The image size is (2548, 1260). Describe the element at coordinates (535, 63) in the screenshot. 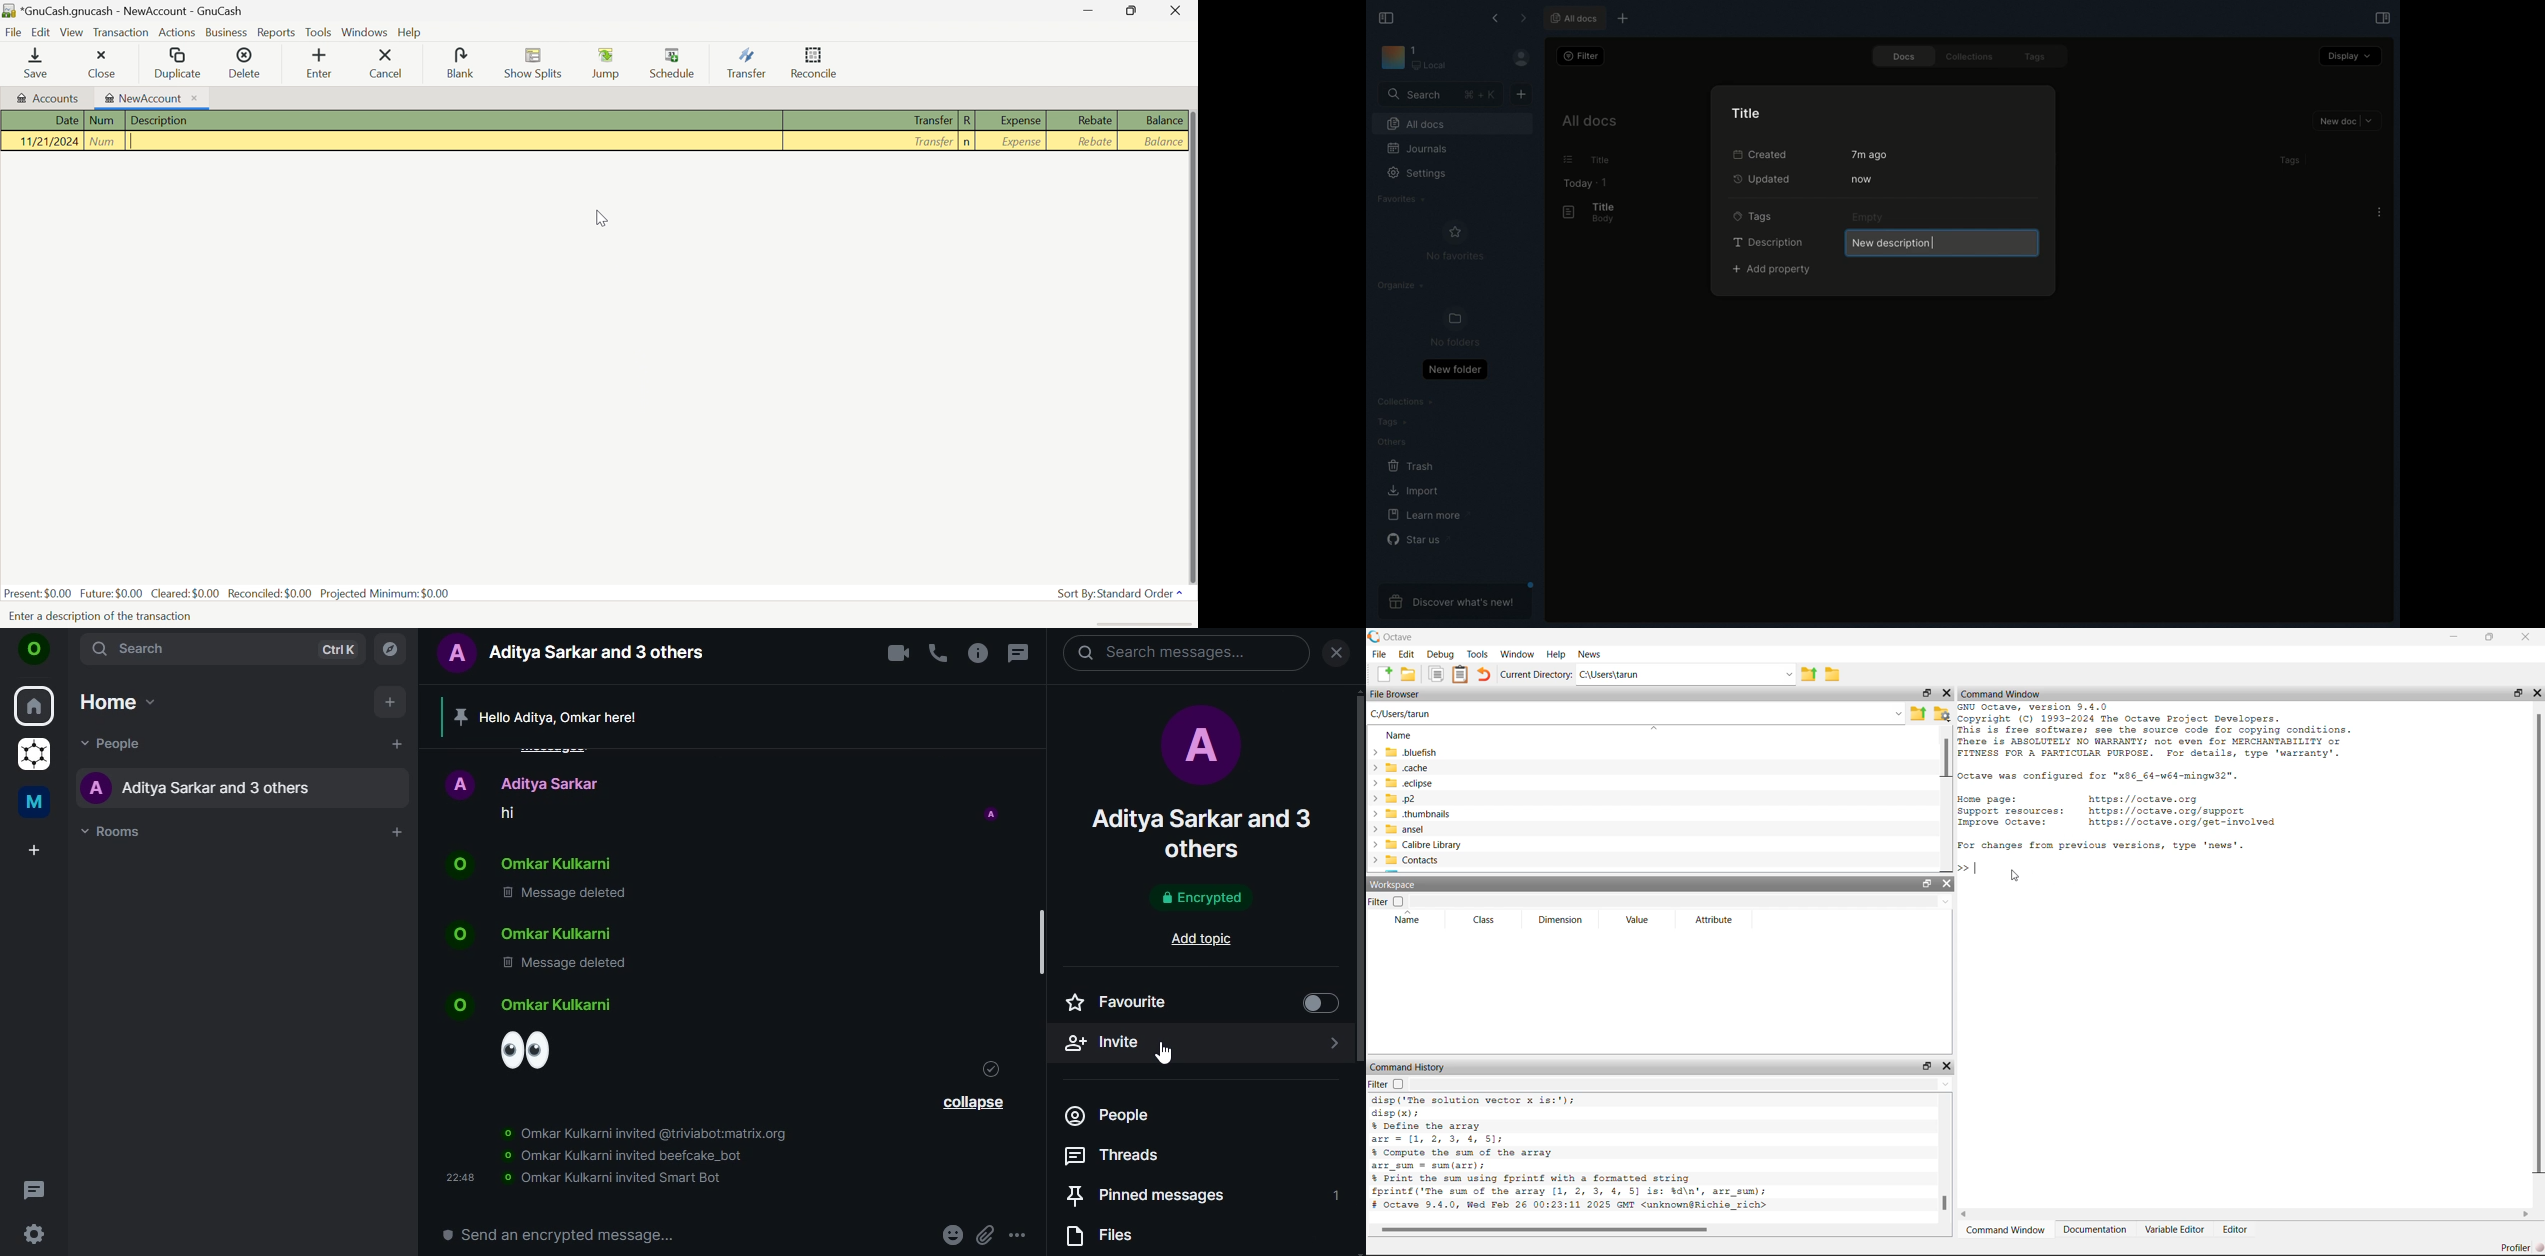

I see `Show Splits` at that location.